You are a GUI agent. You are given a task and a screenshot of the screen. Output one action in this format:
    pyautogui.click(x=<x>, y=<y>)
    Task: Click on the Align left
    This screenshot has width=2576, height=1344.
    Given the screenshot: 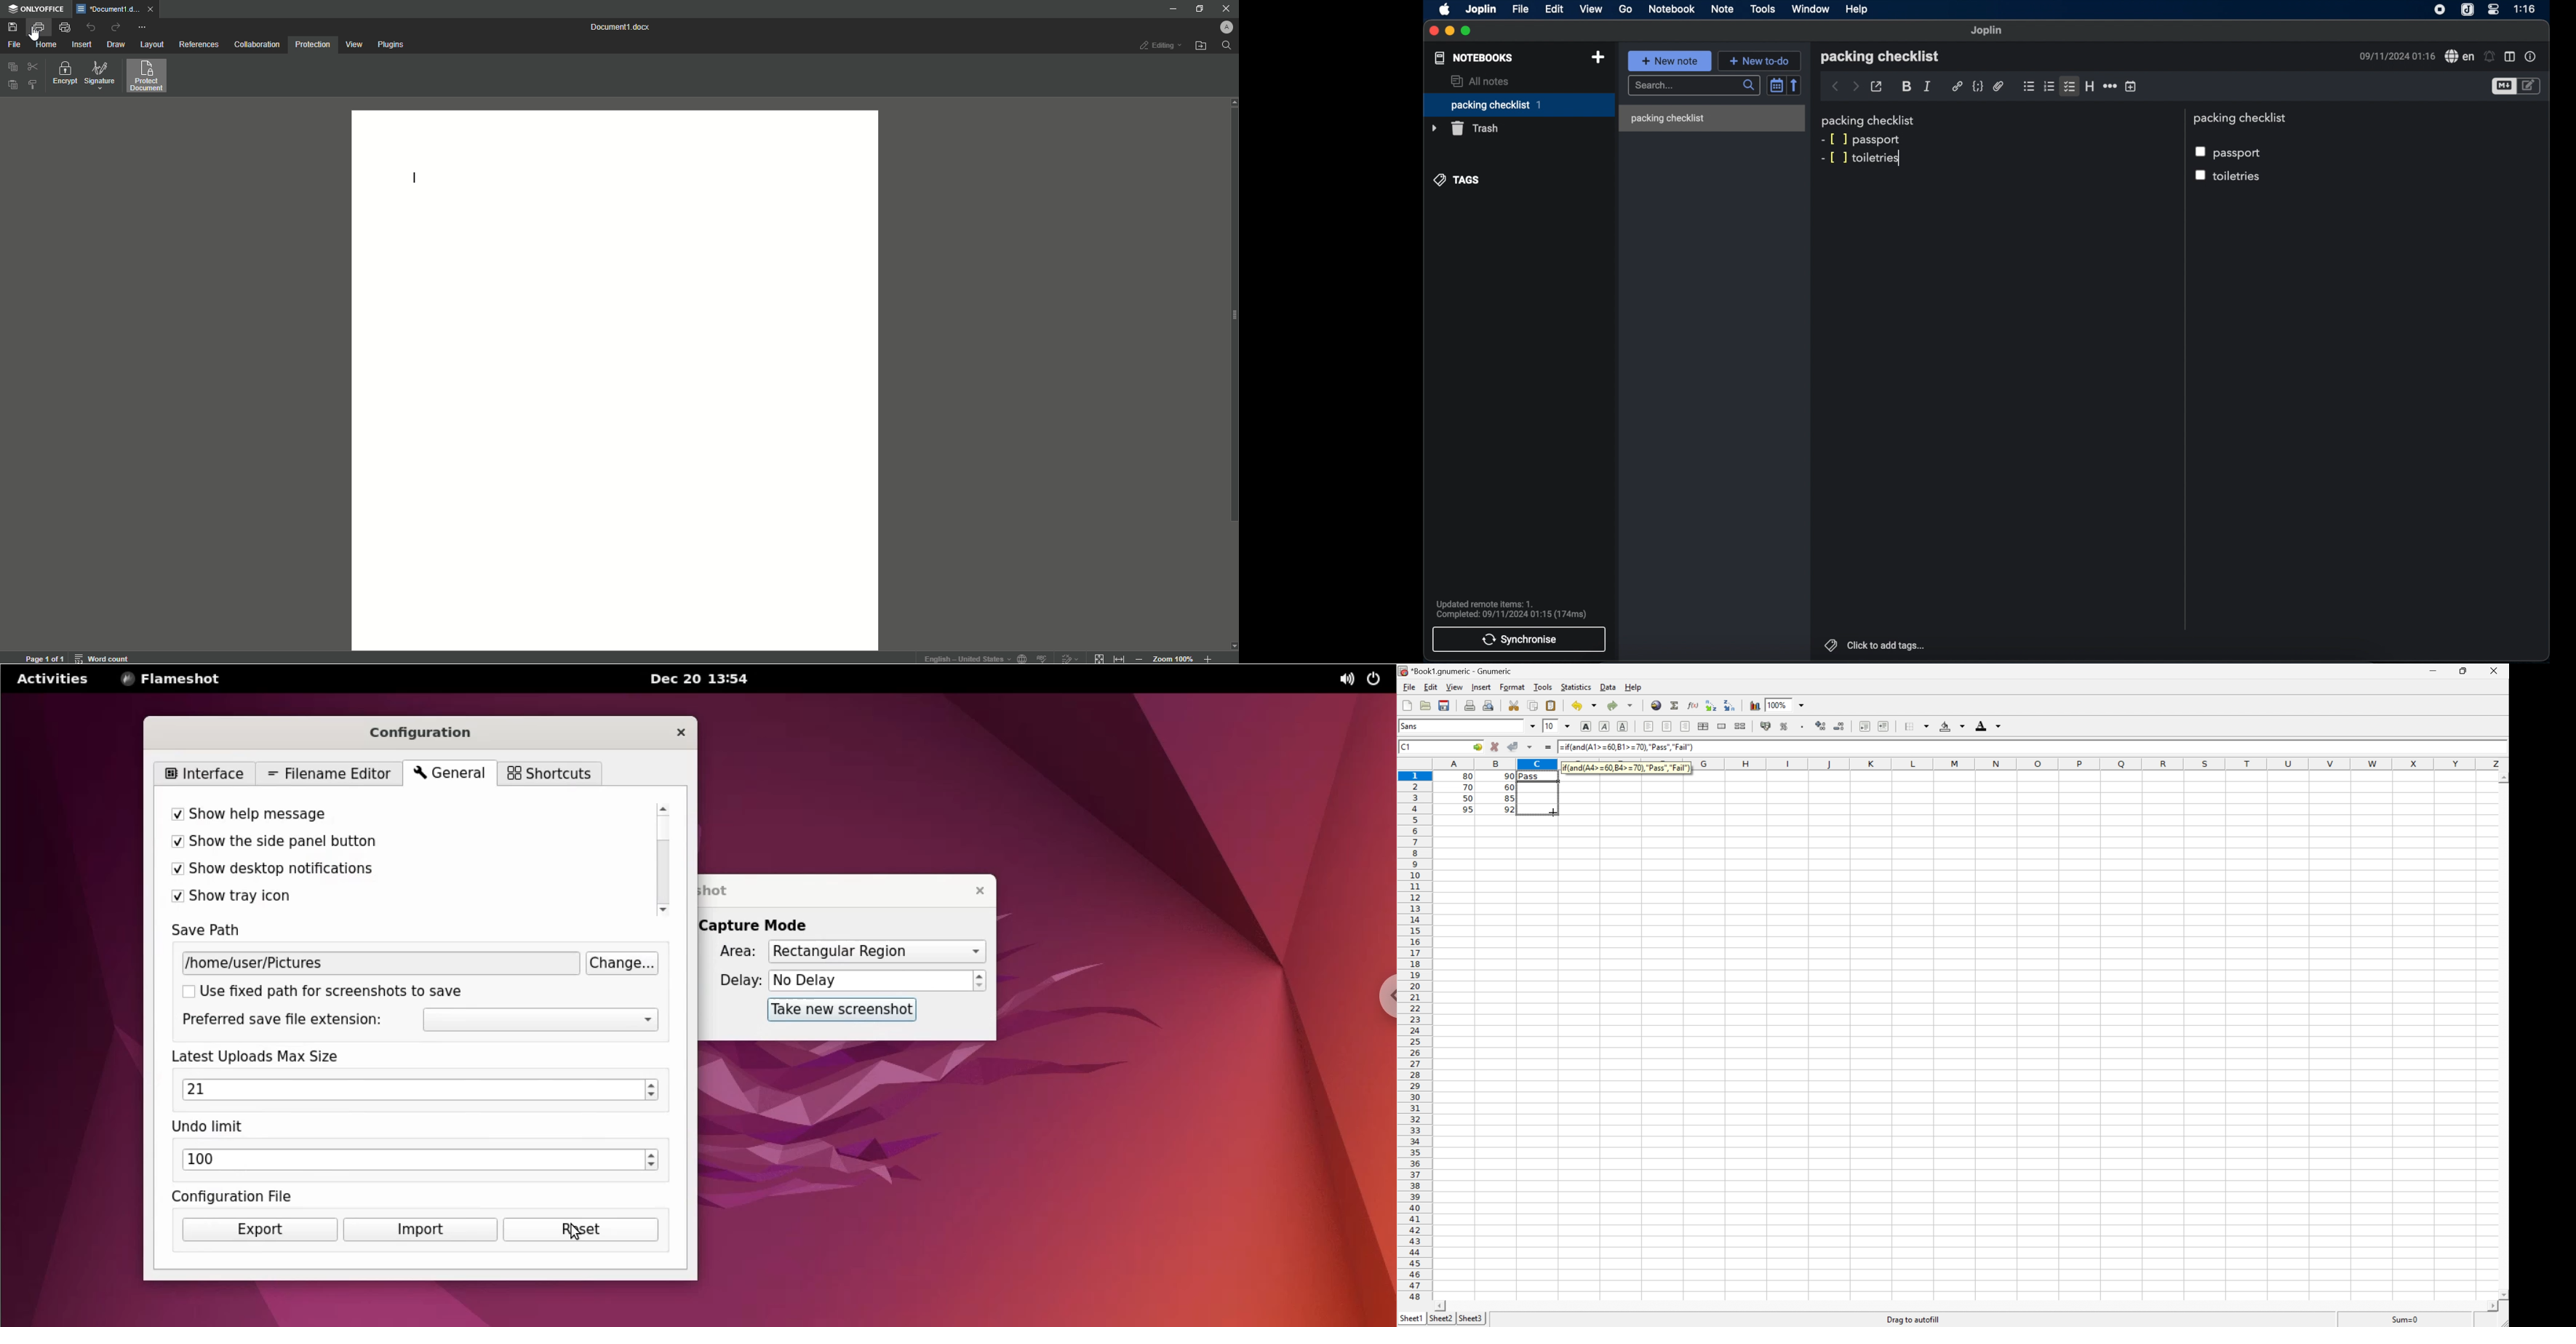 What is the action you would take?
    pyautogui.click(x=1686, y=726)
    